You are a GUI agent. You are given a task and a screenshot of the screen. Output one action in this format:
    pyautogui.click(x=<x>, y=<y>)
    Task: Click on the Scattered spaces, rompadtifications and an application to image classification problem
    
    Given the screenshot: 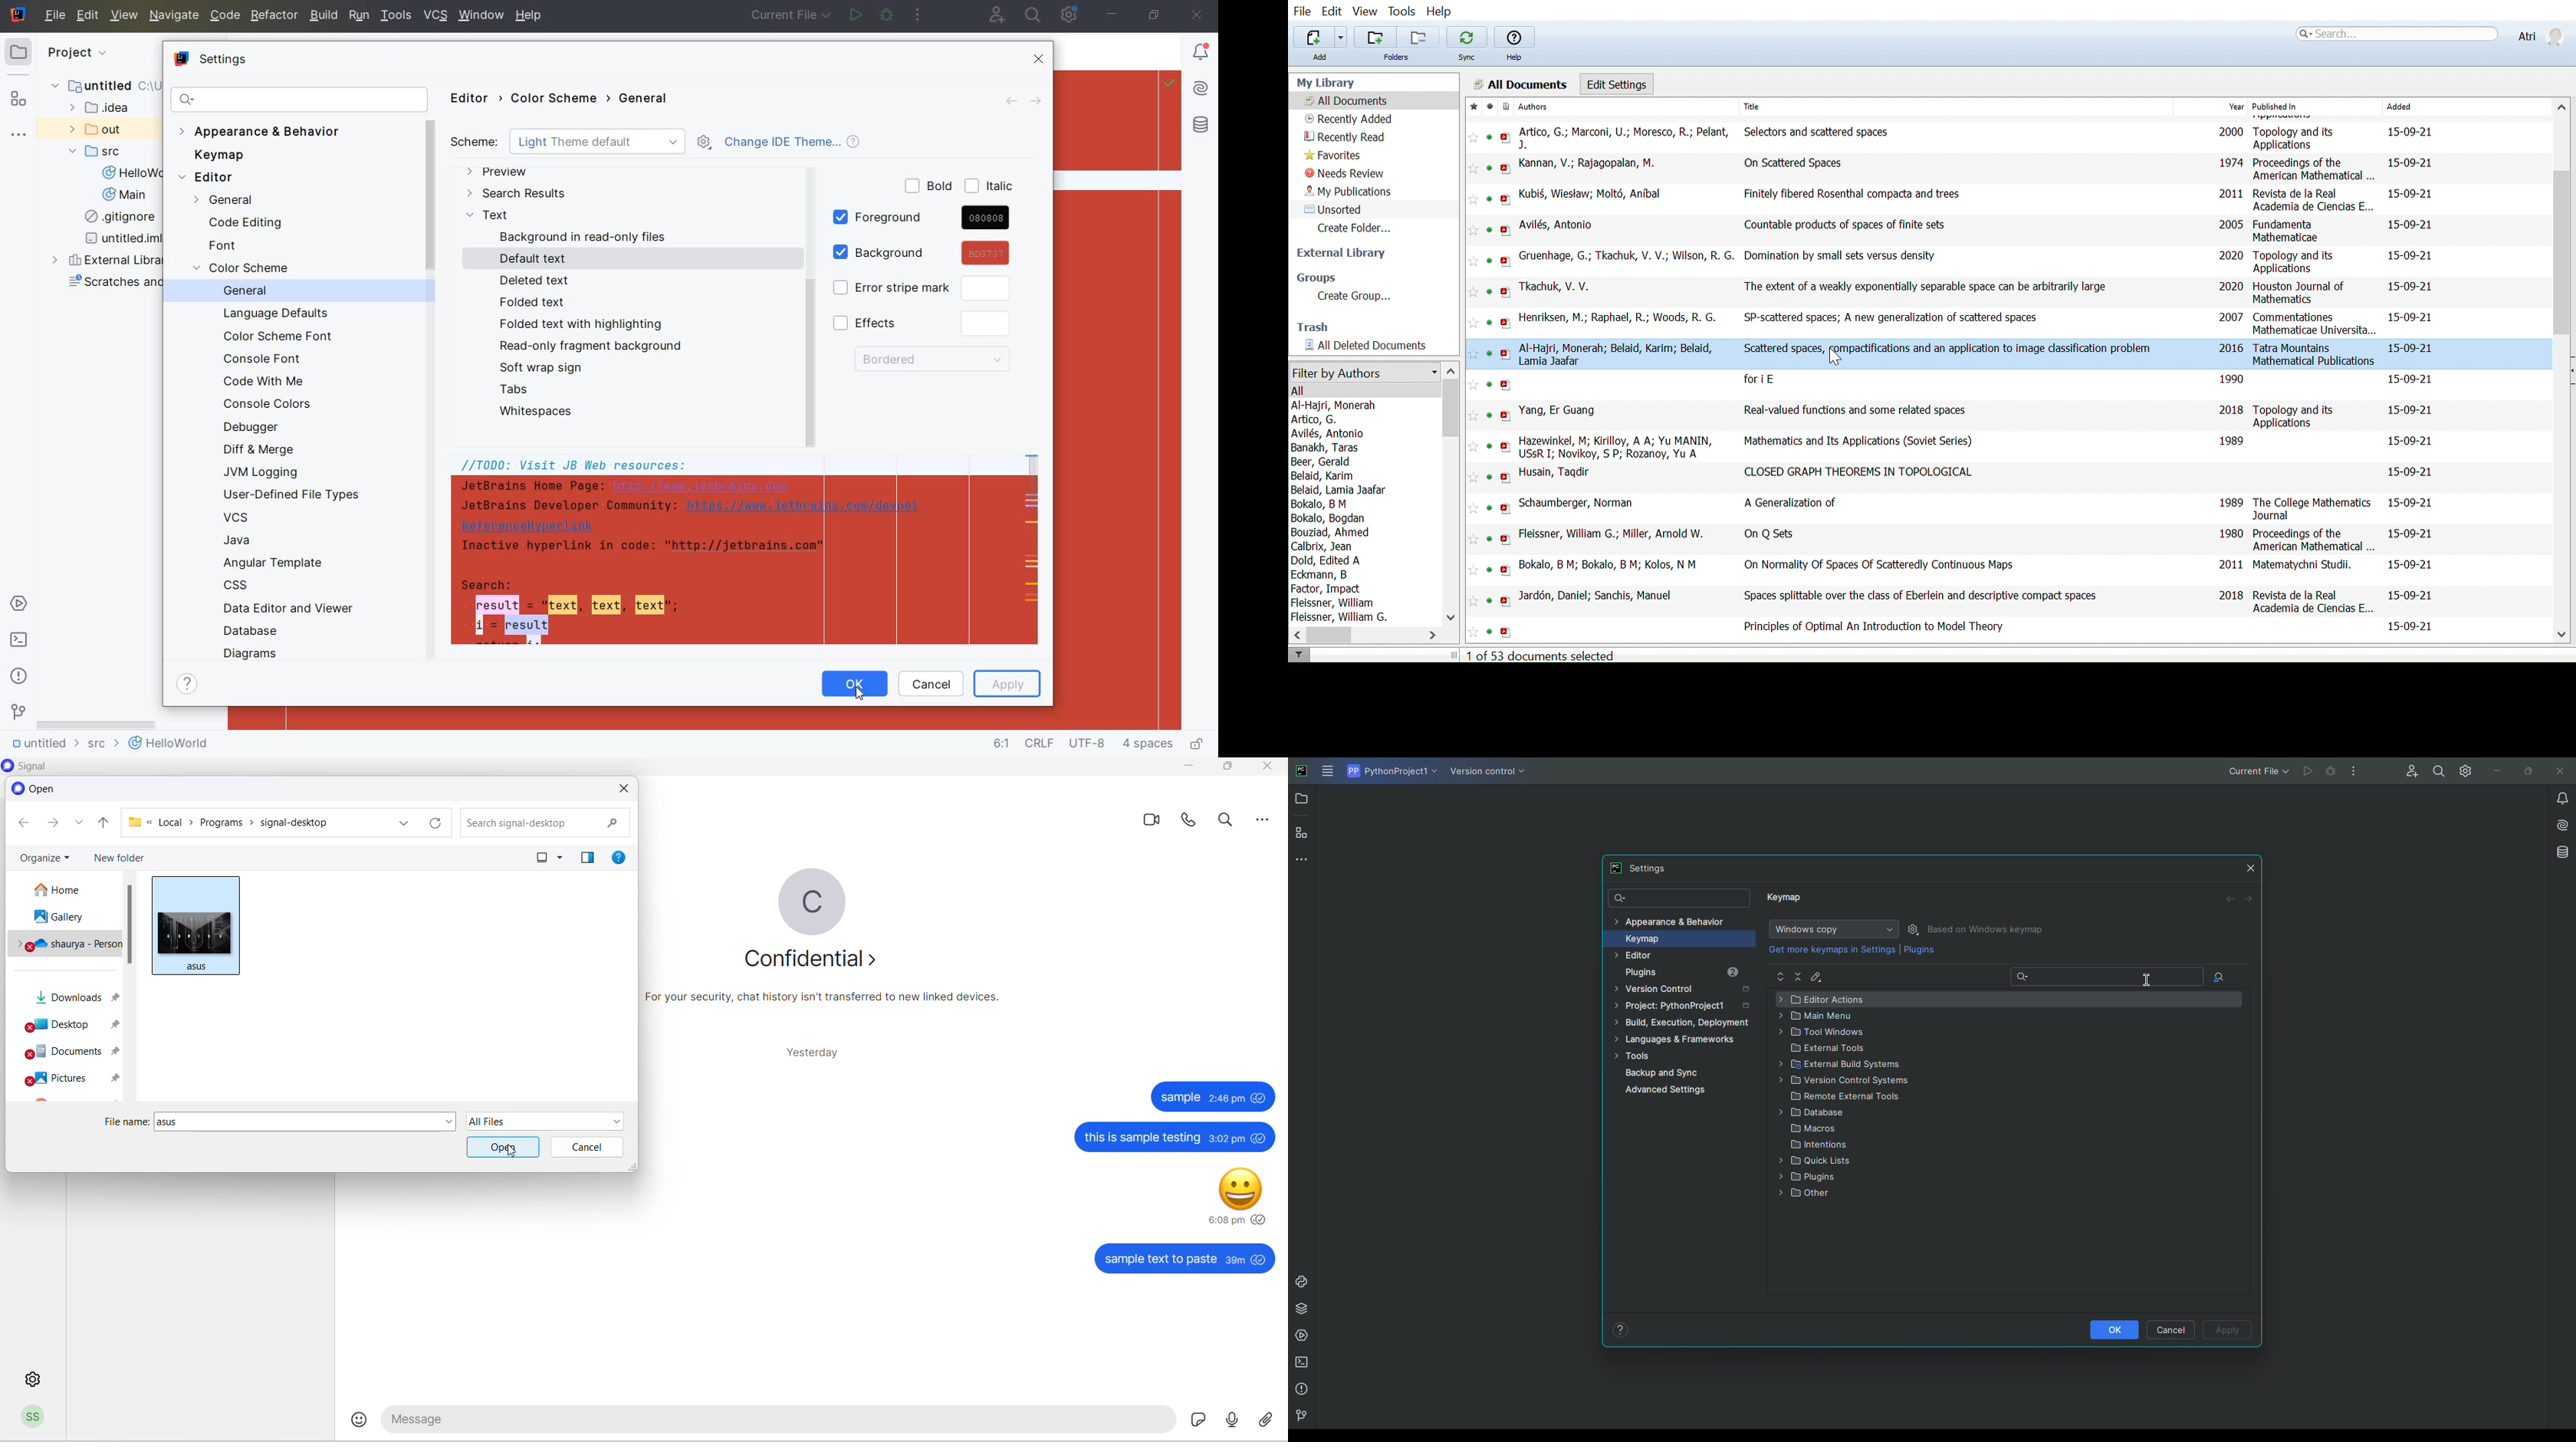 What is the action you would take?
    pyautogui.click(x=1949, y=349)
    